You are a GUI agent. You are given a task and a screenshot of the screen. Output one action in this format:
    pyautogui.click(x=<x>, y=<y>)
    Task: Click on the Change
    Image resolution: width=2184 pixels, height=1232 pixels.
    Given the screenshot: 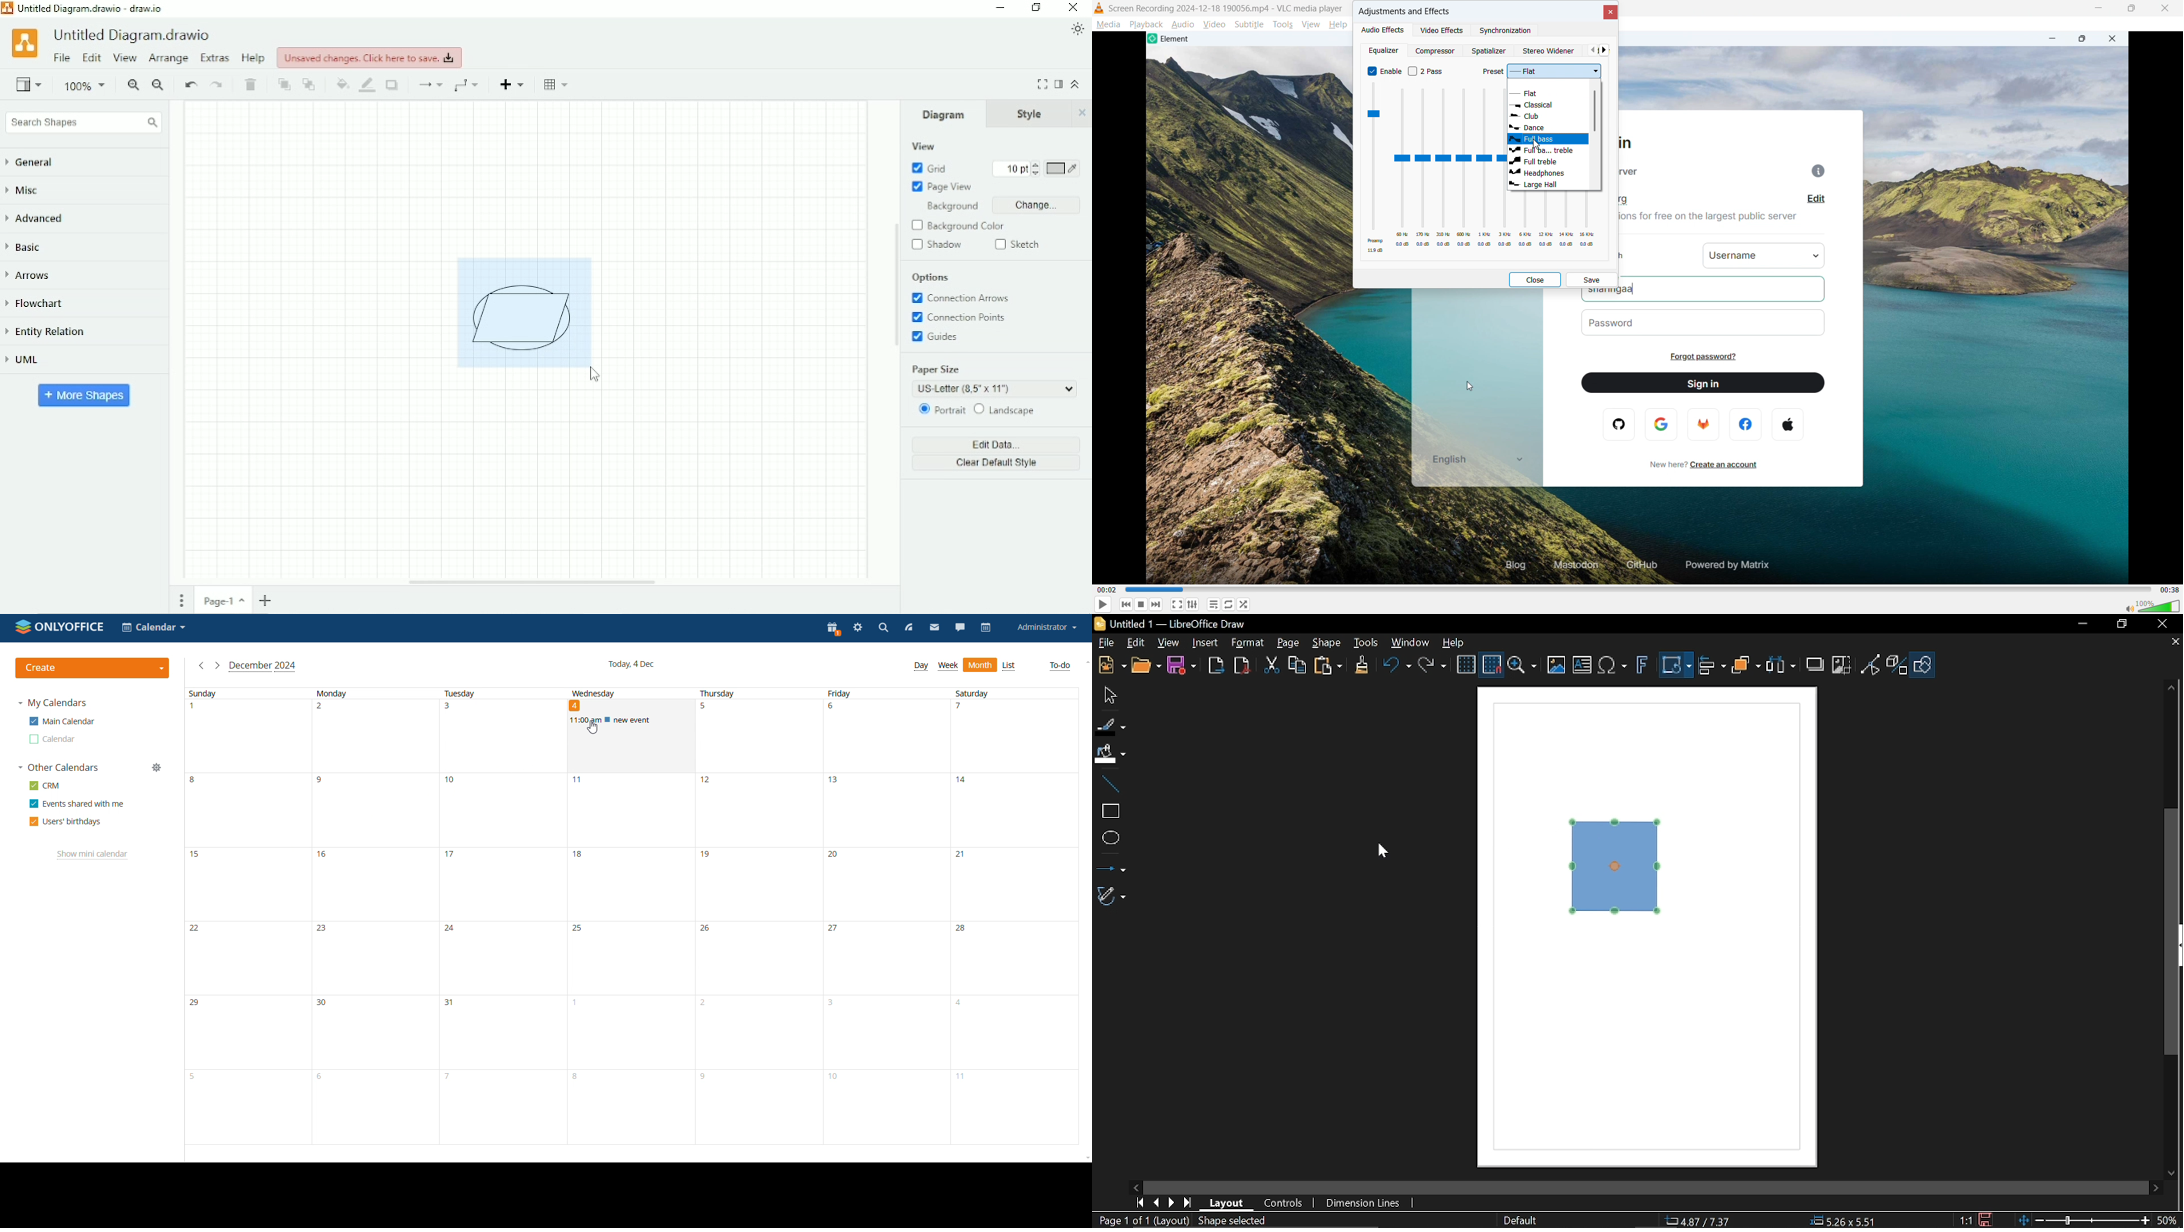 What is the action you would take?
    pyautogui.click(x=1035, y=205)
    